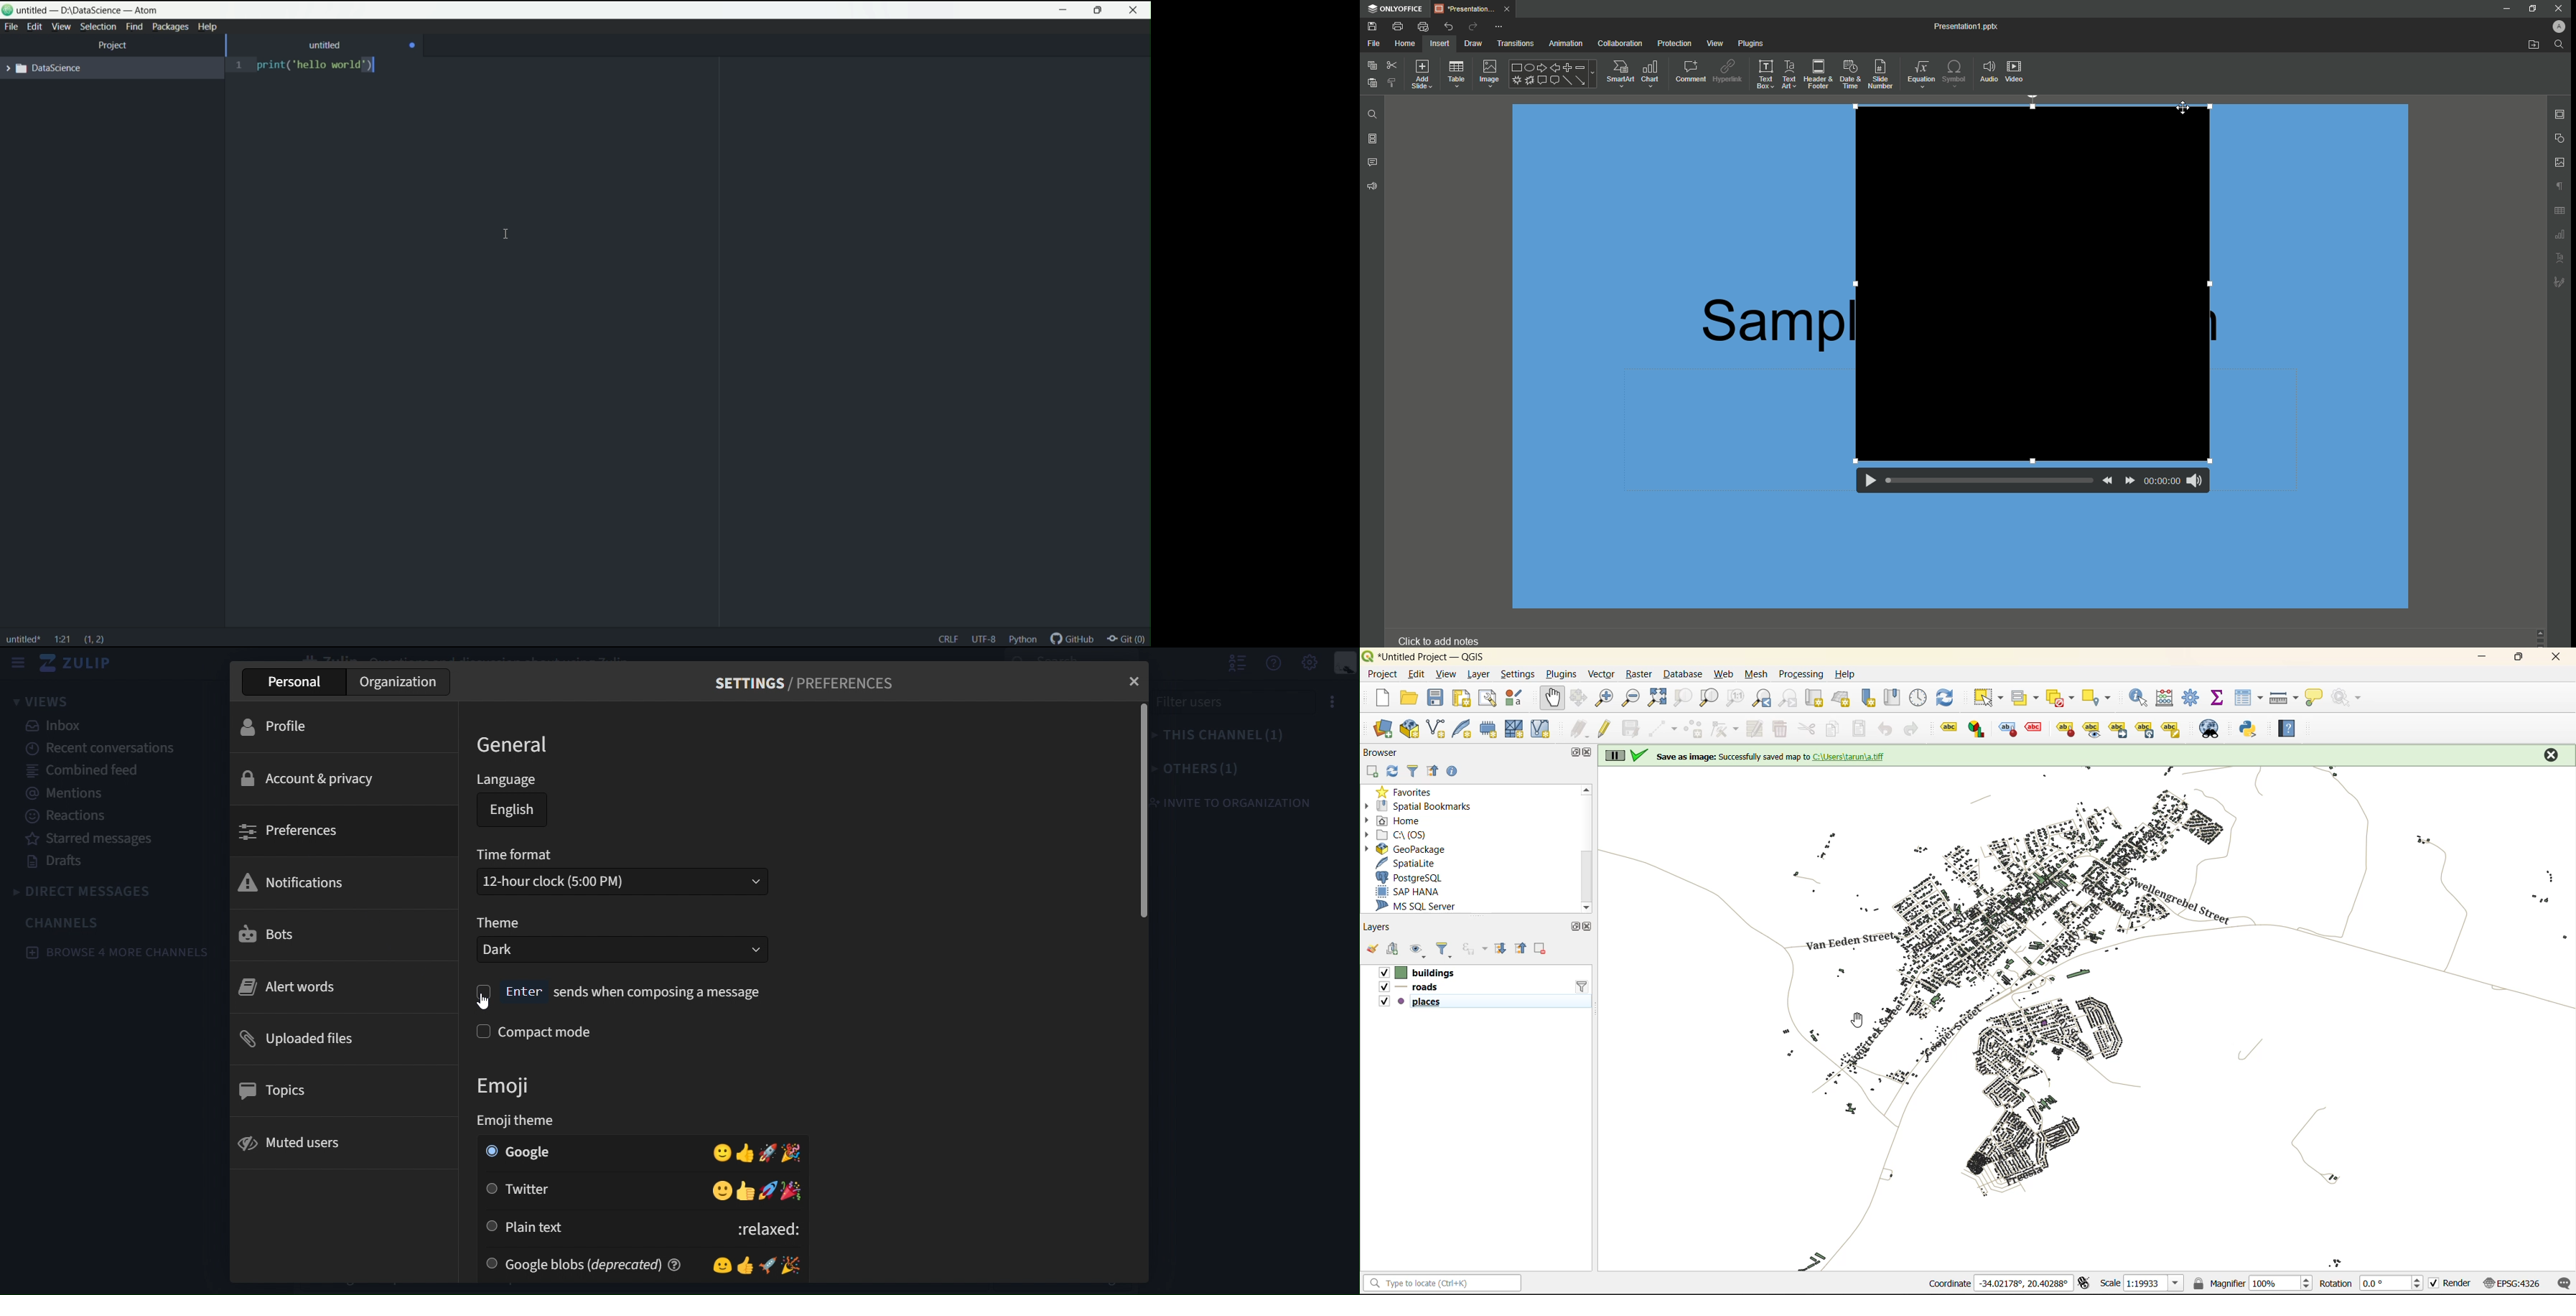 The image size is (2576, 1316). What do you see at coordinates (1516, 698) in the screenshot?
I see `style manager` at bounding box center [1516, 698].